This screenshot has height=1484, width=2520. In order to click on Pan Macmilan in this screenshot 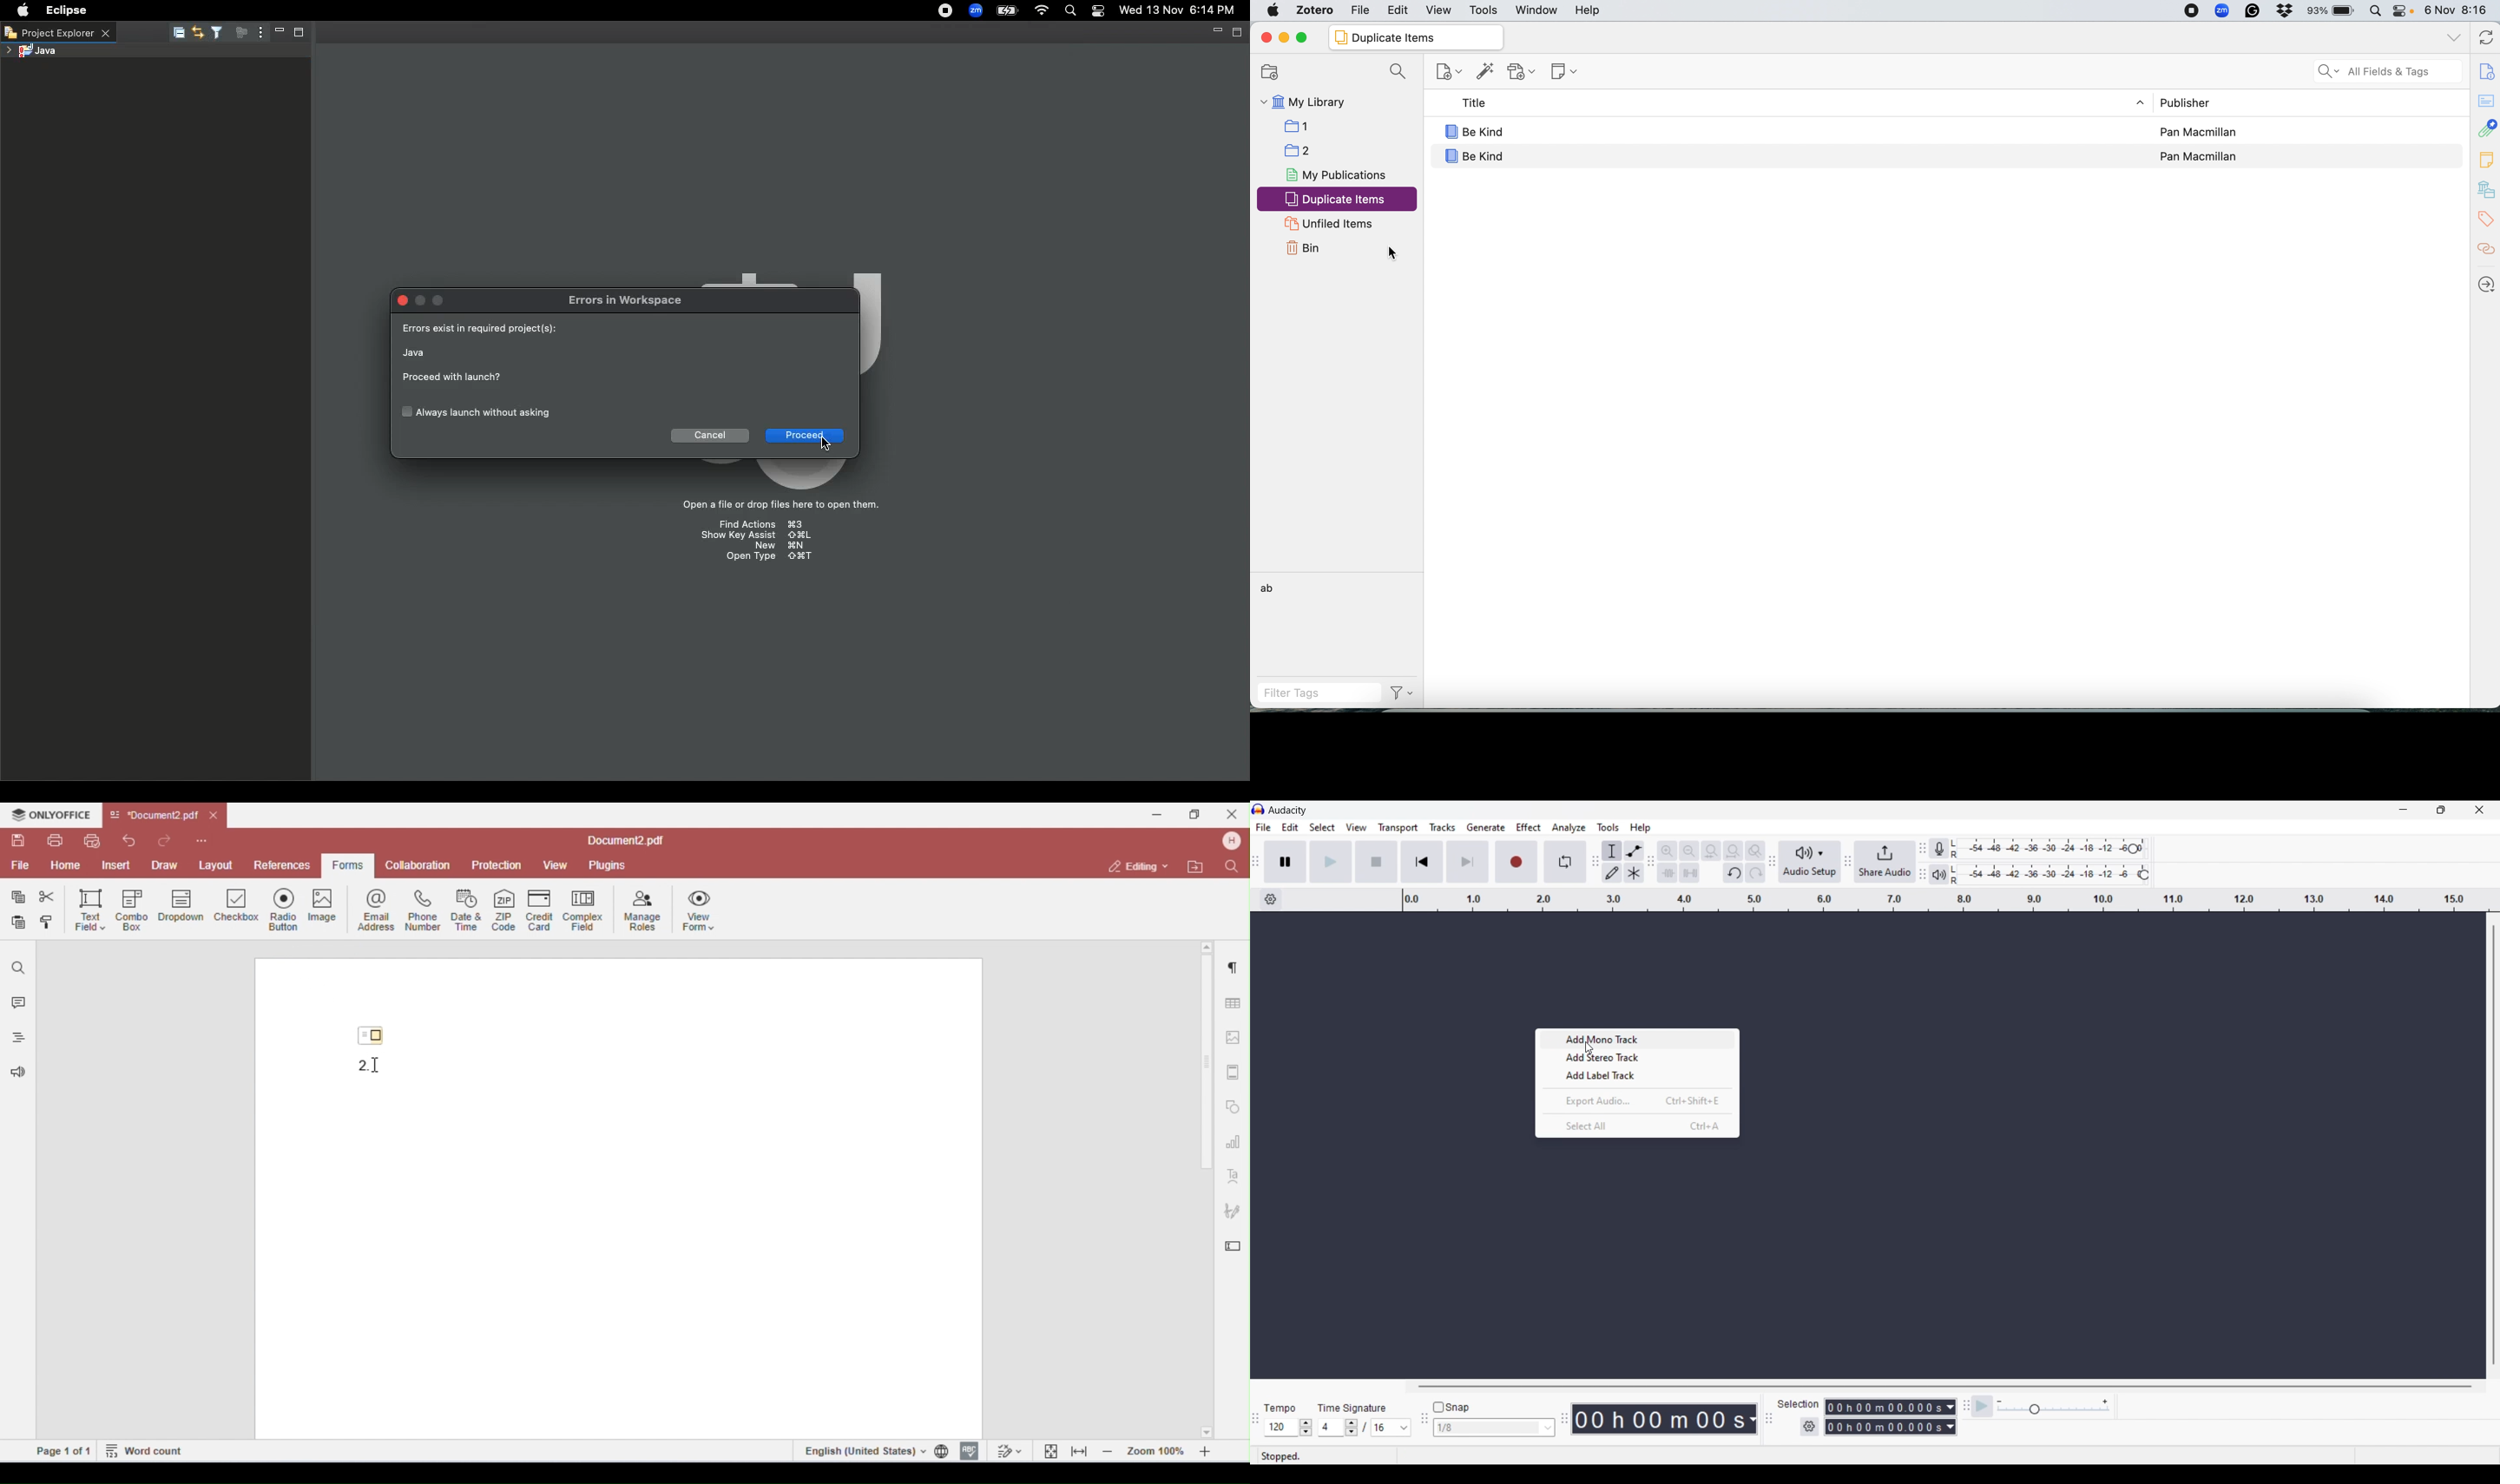, I will do `click(2198, 153)`.